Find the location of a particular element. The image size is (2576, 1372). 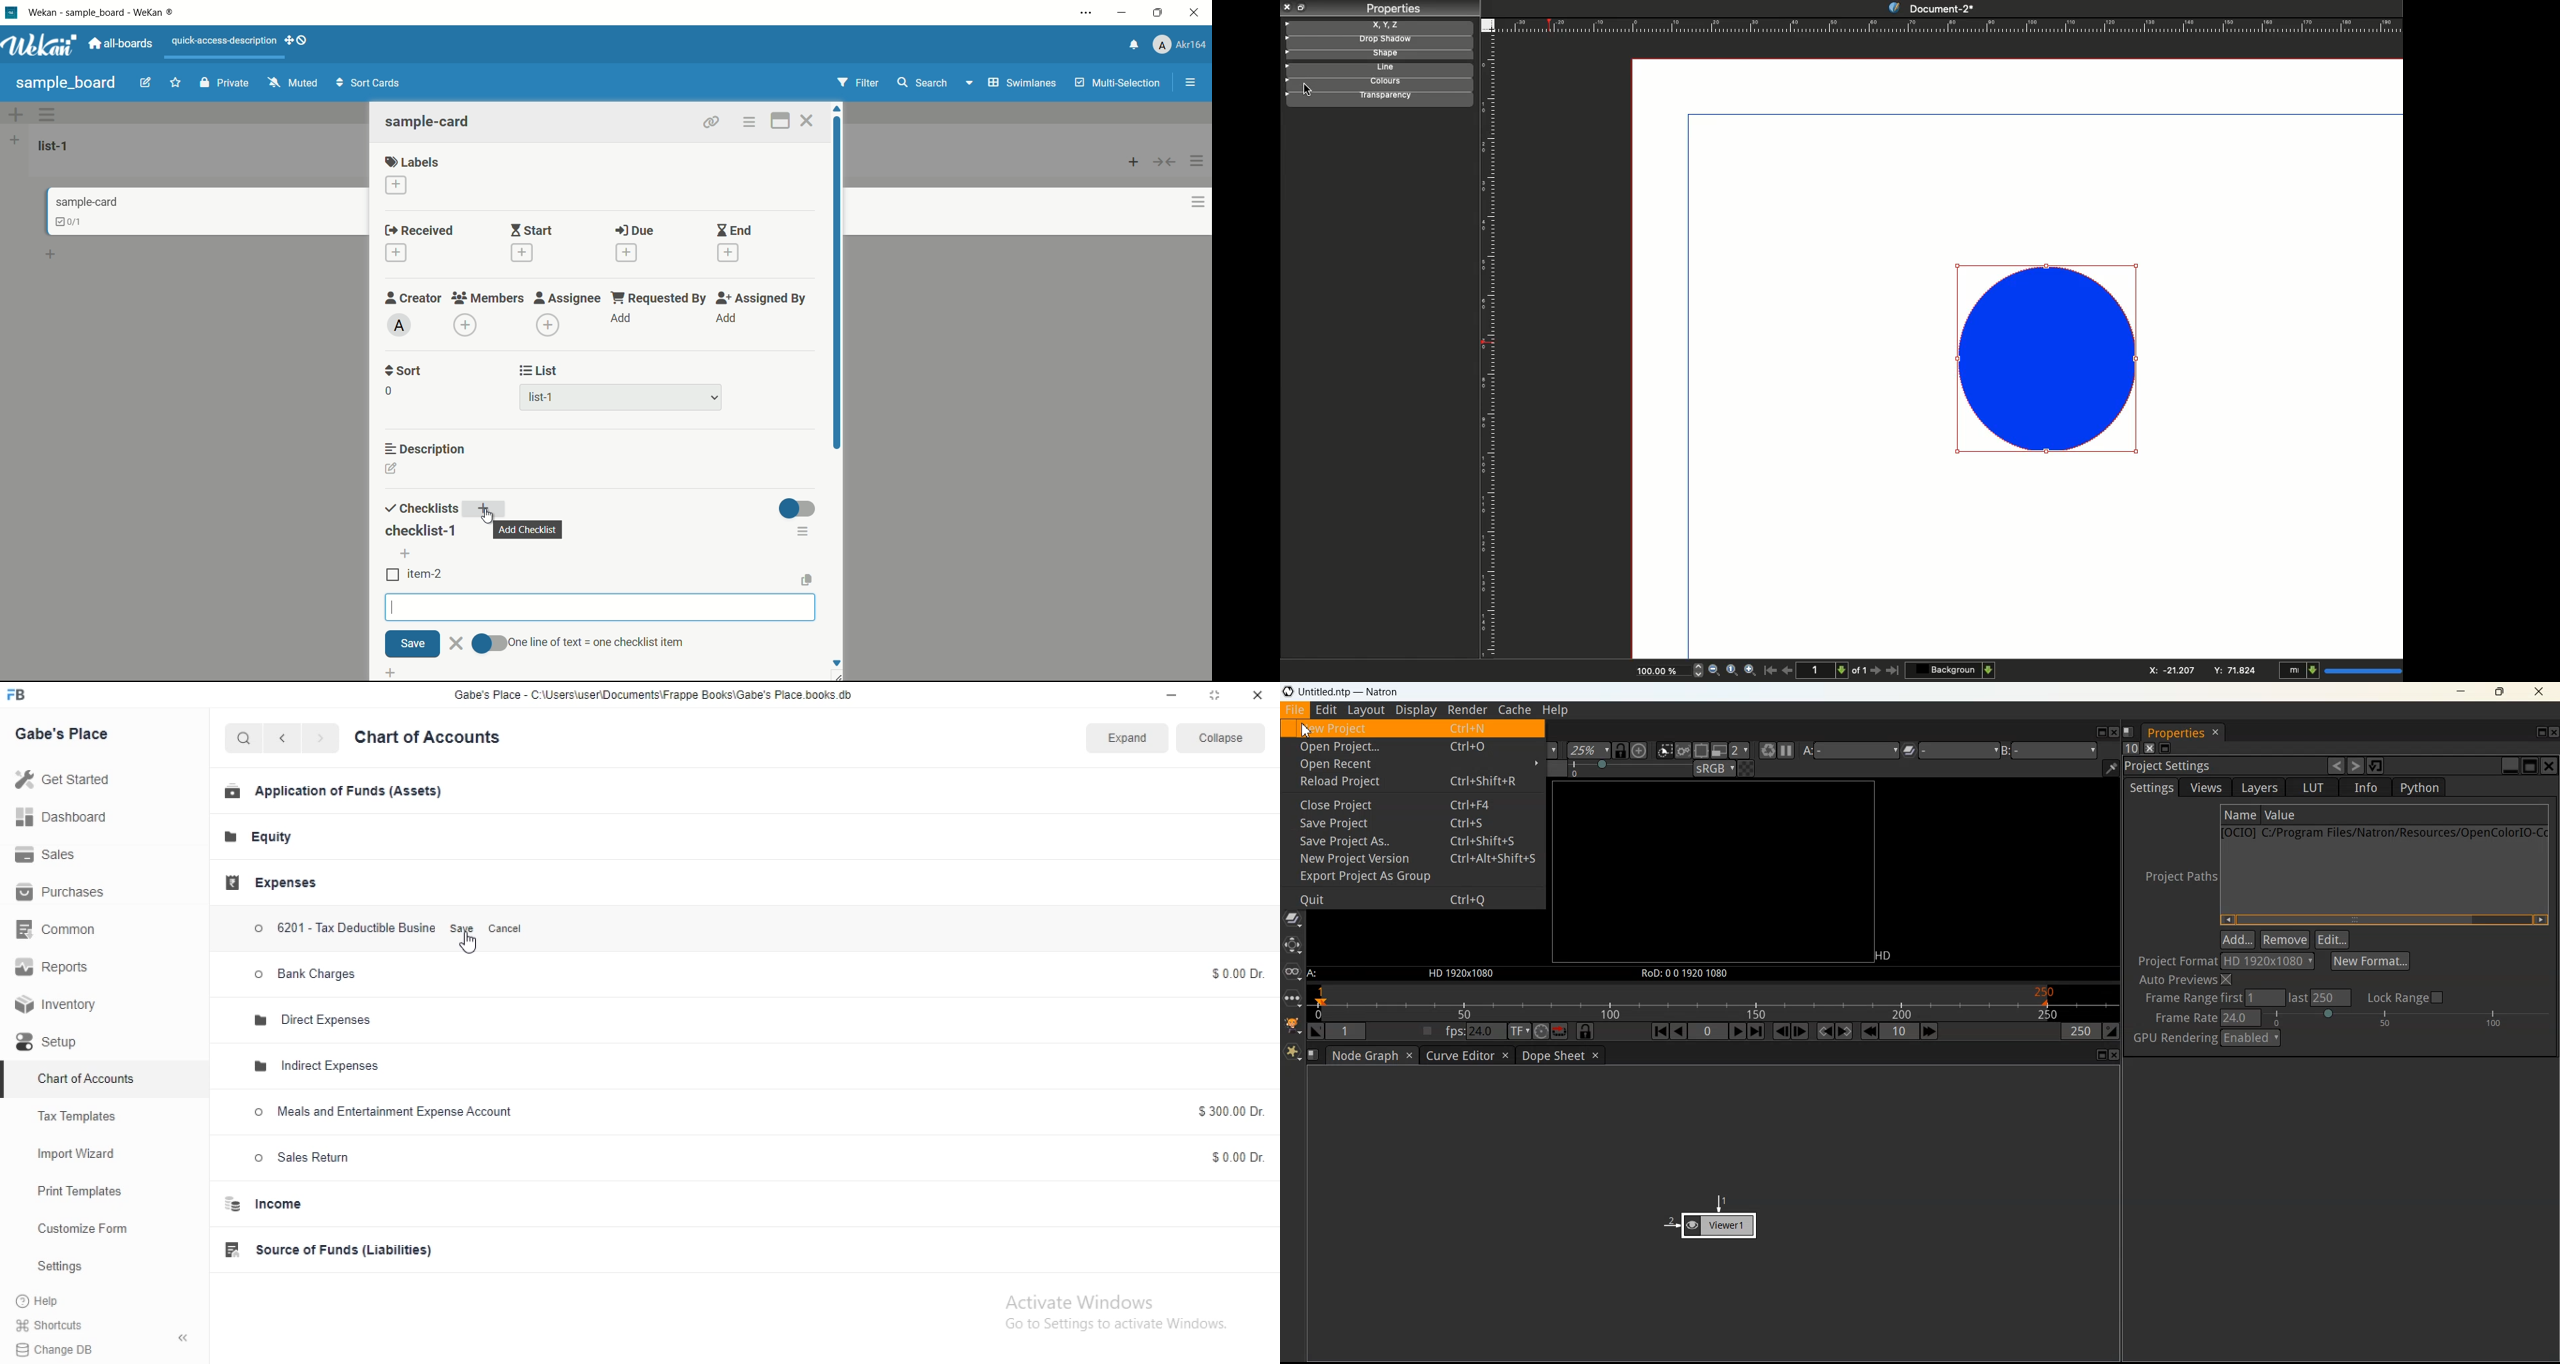

toggle button is located at coordinates (489, 643).